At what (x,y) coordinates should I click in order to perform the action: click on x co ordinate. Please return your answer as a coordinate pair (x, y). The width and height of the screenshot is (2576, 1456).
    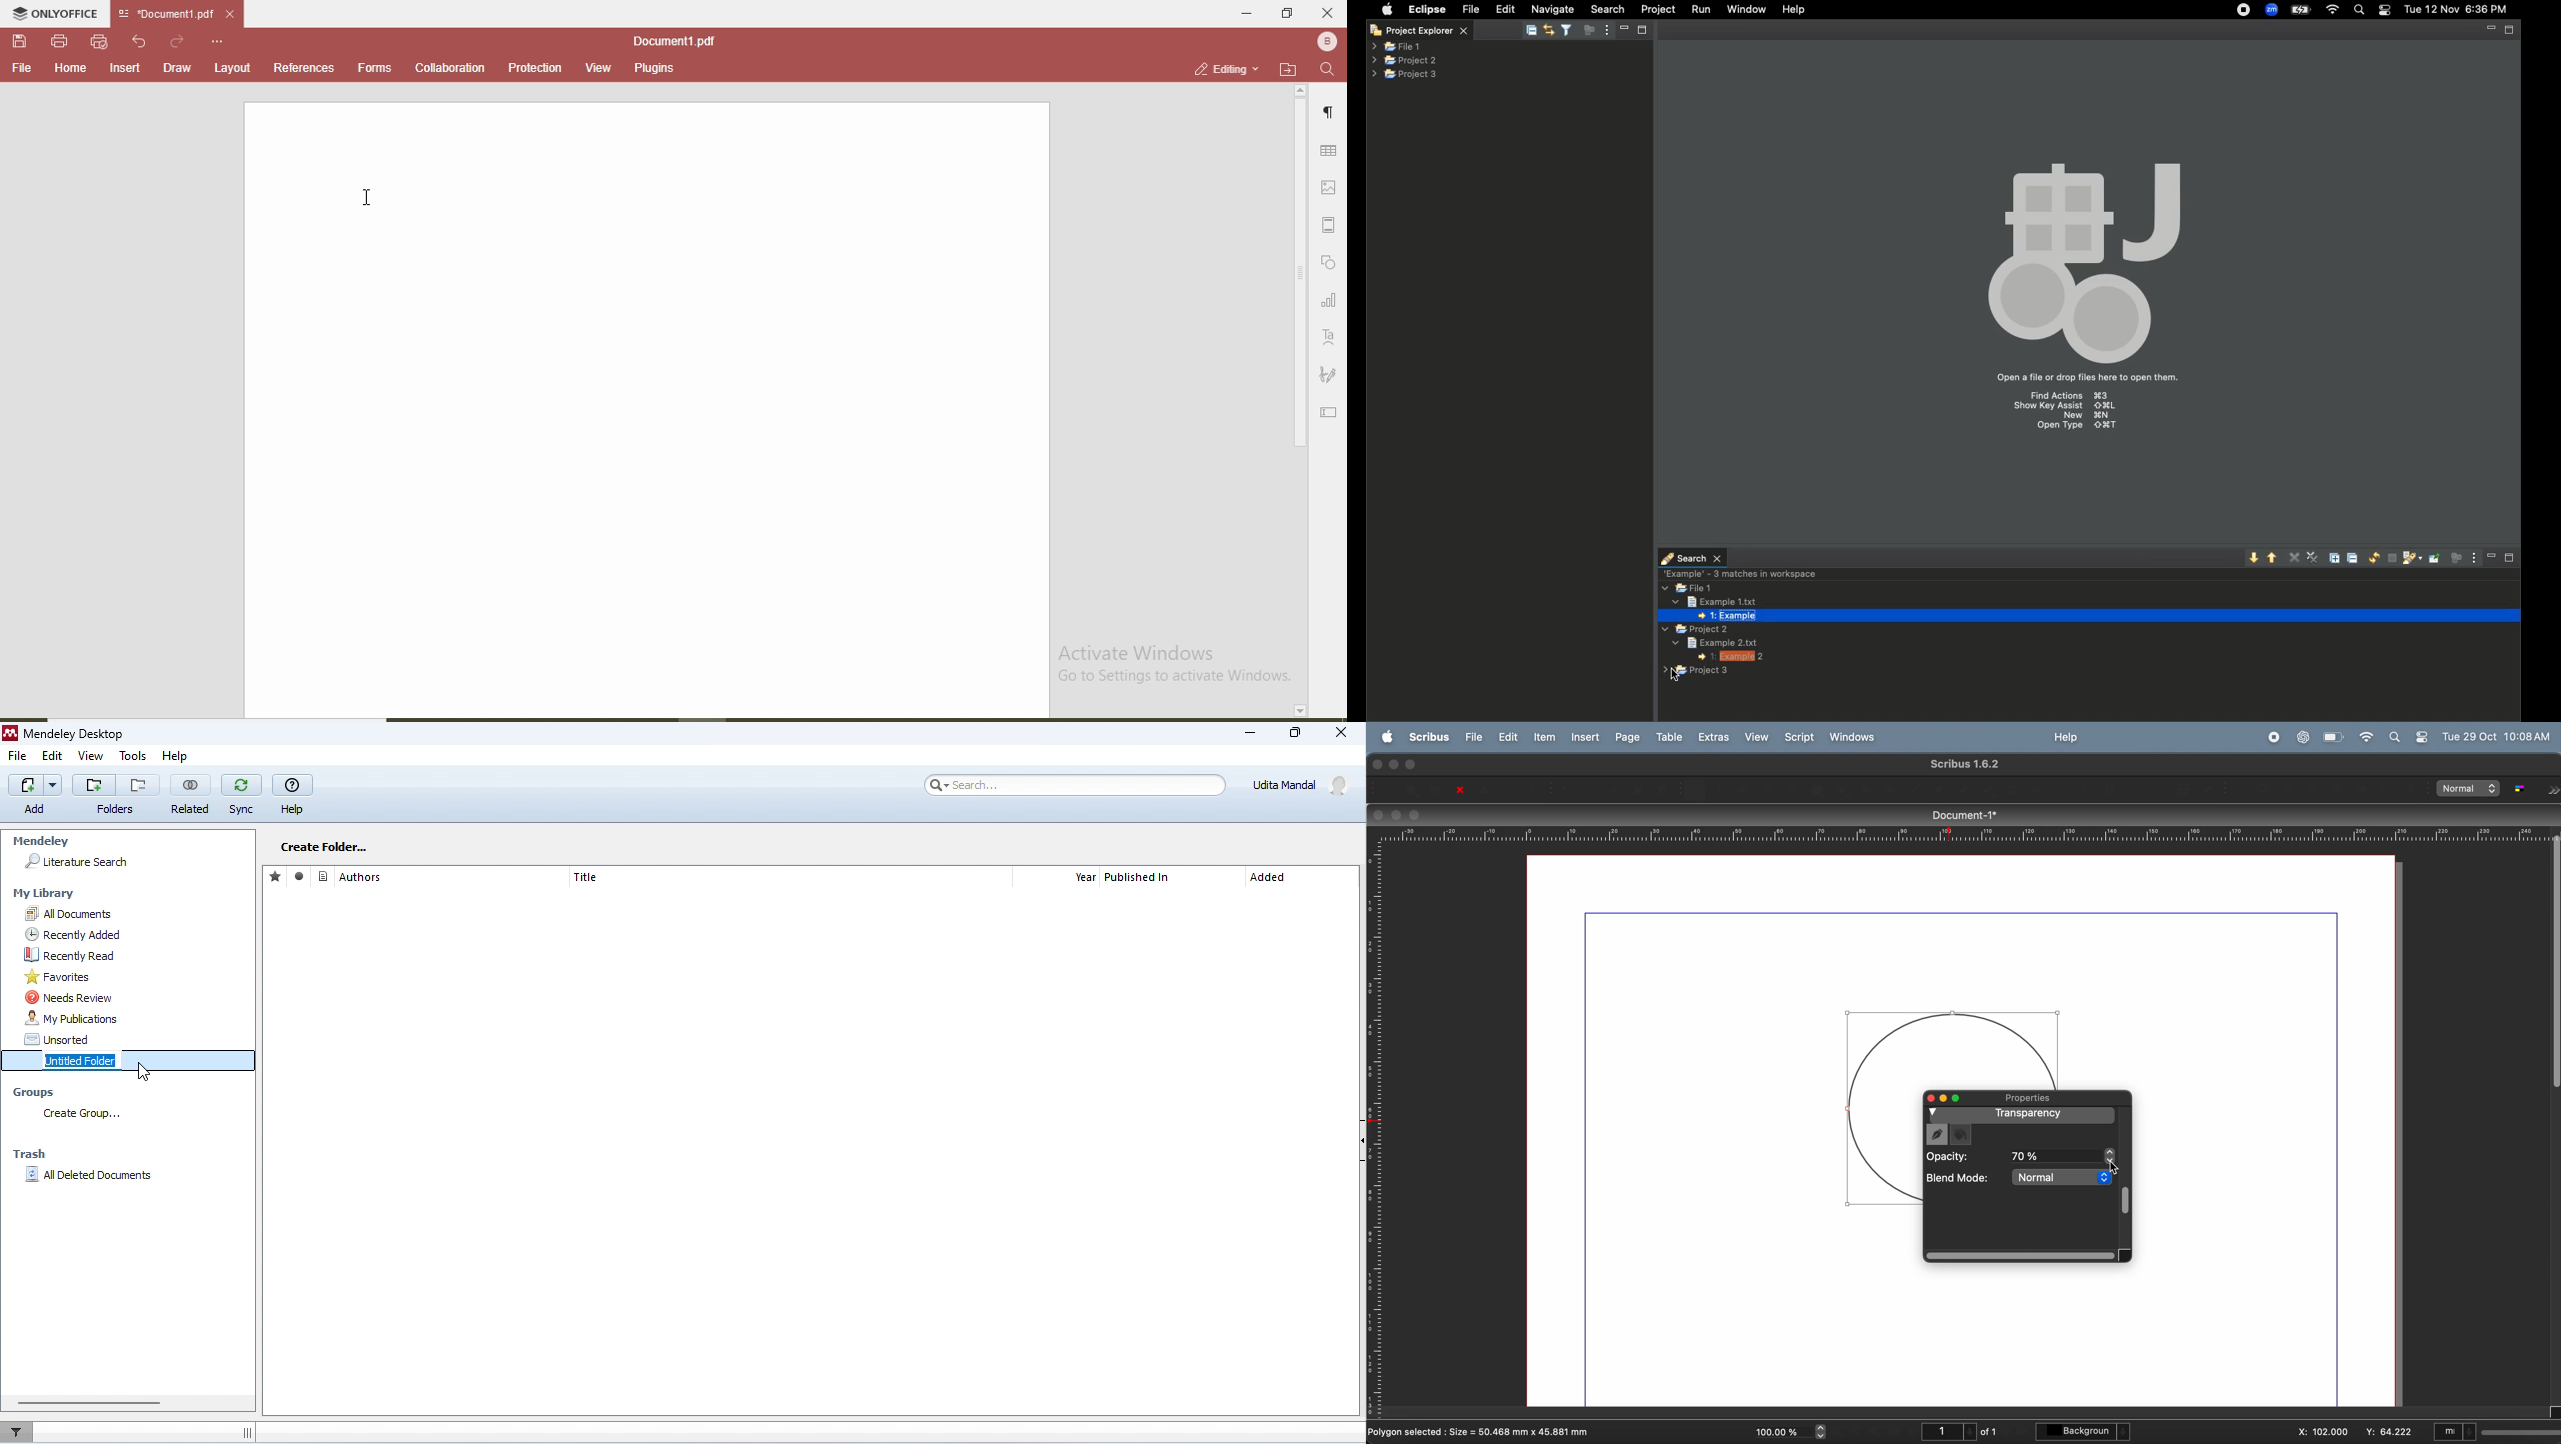
    Looking at the image, I should click on (2321, 1431).